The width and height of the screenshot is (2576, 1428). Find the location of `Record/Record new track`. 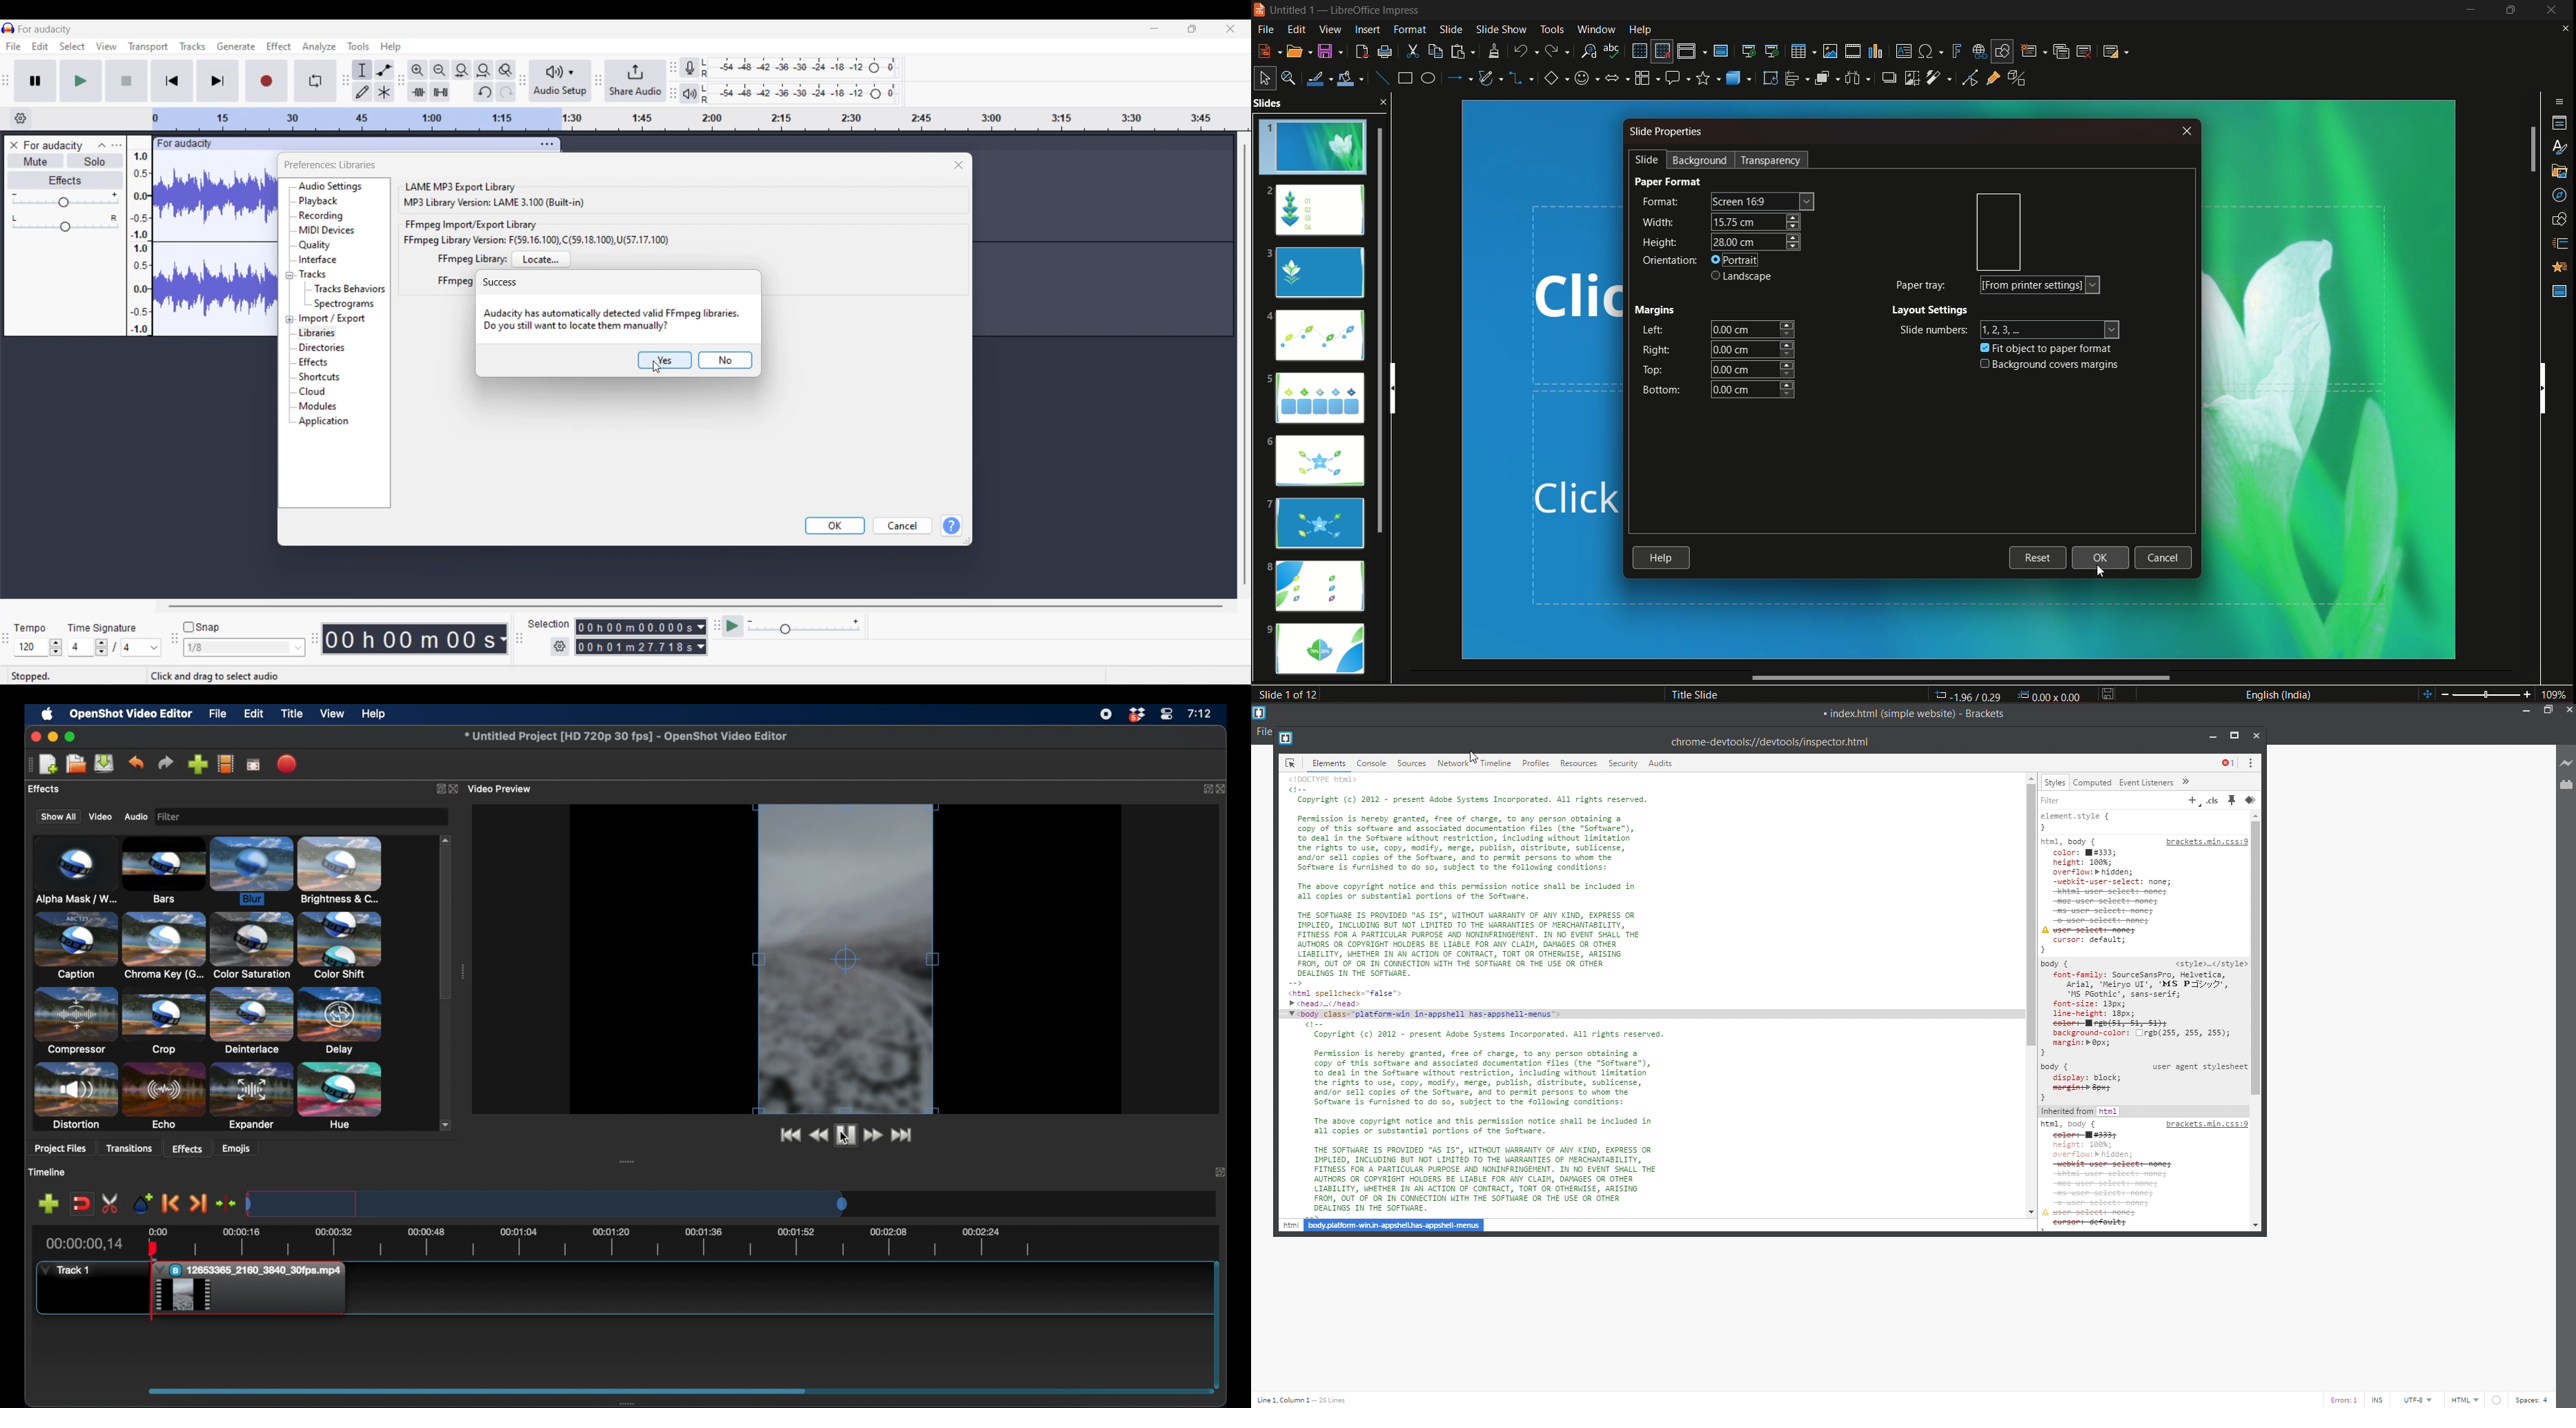

Record/Record new track is located at coordinates (267, 81).